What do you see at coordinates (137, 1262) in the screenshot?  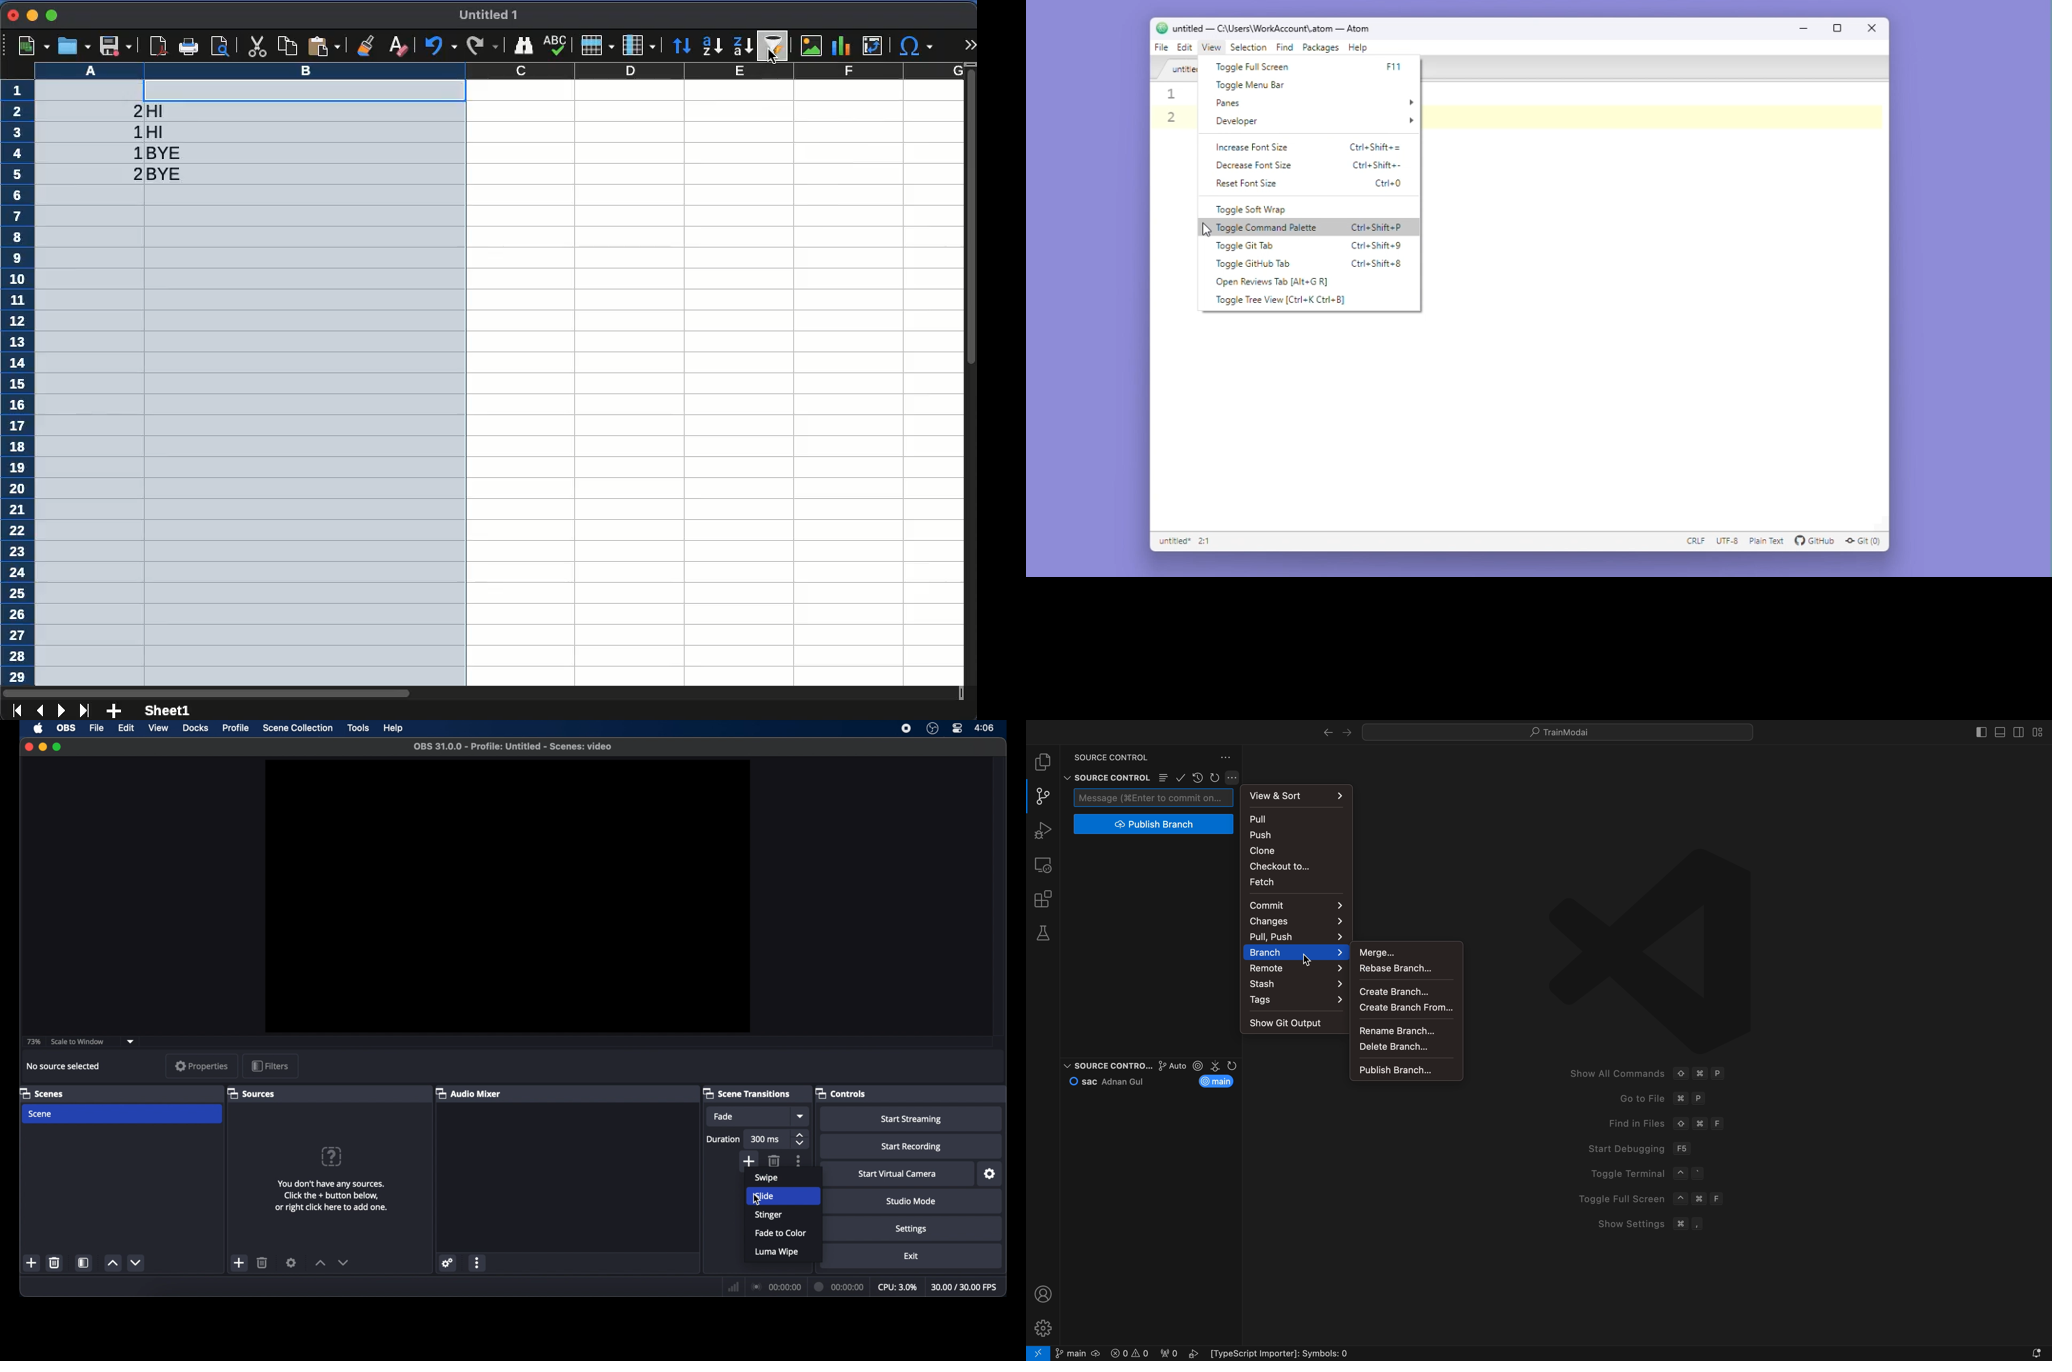 I see `decrement` at bounding box center [137, 1262].